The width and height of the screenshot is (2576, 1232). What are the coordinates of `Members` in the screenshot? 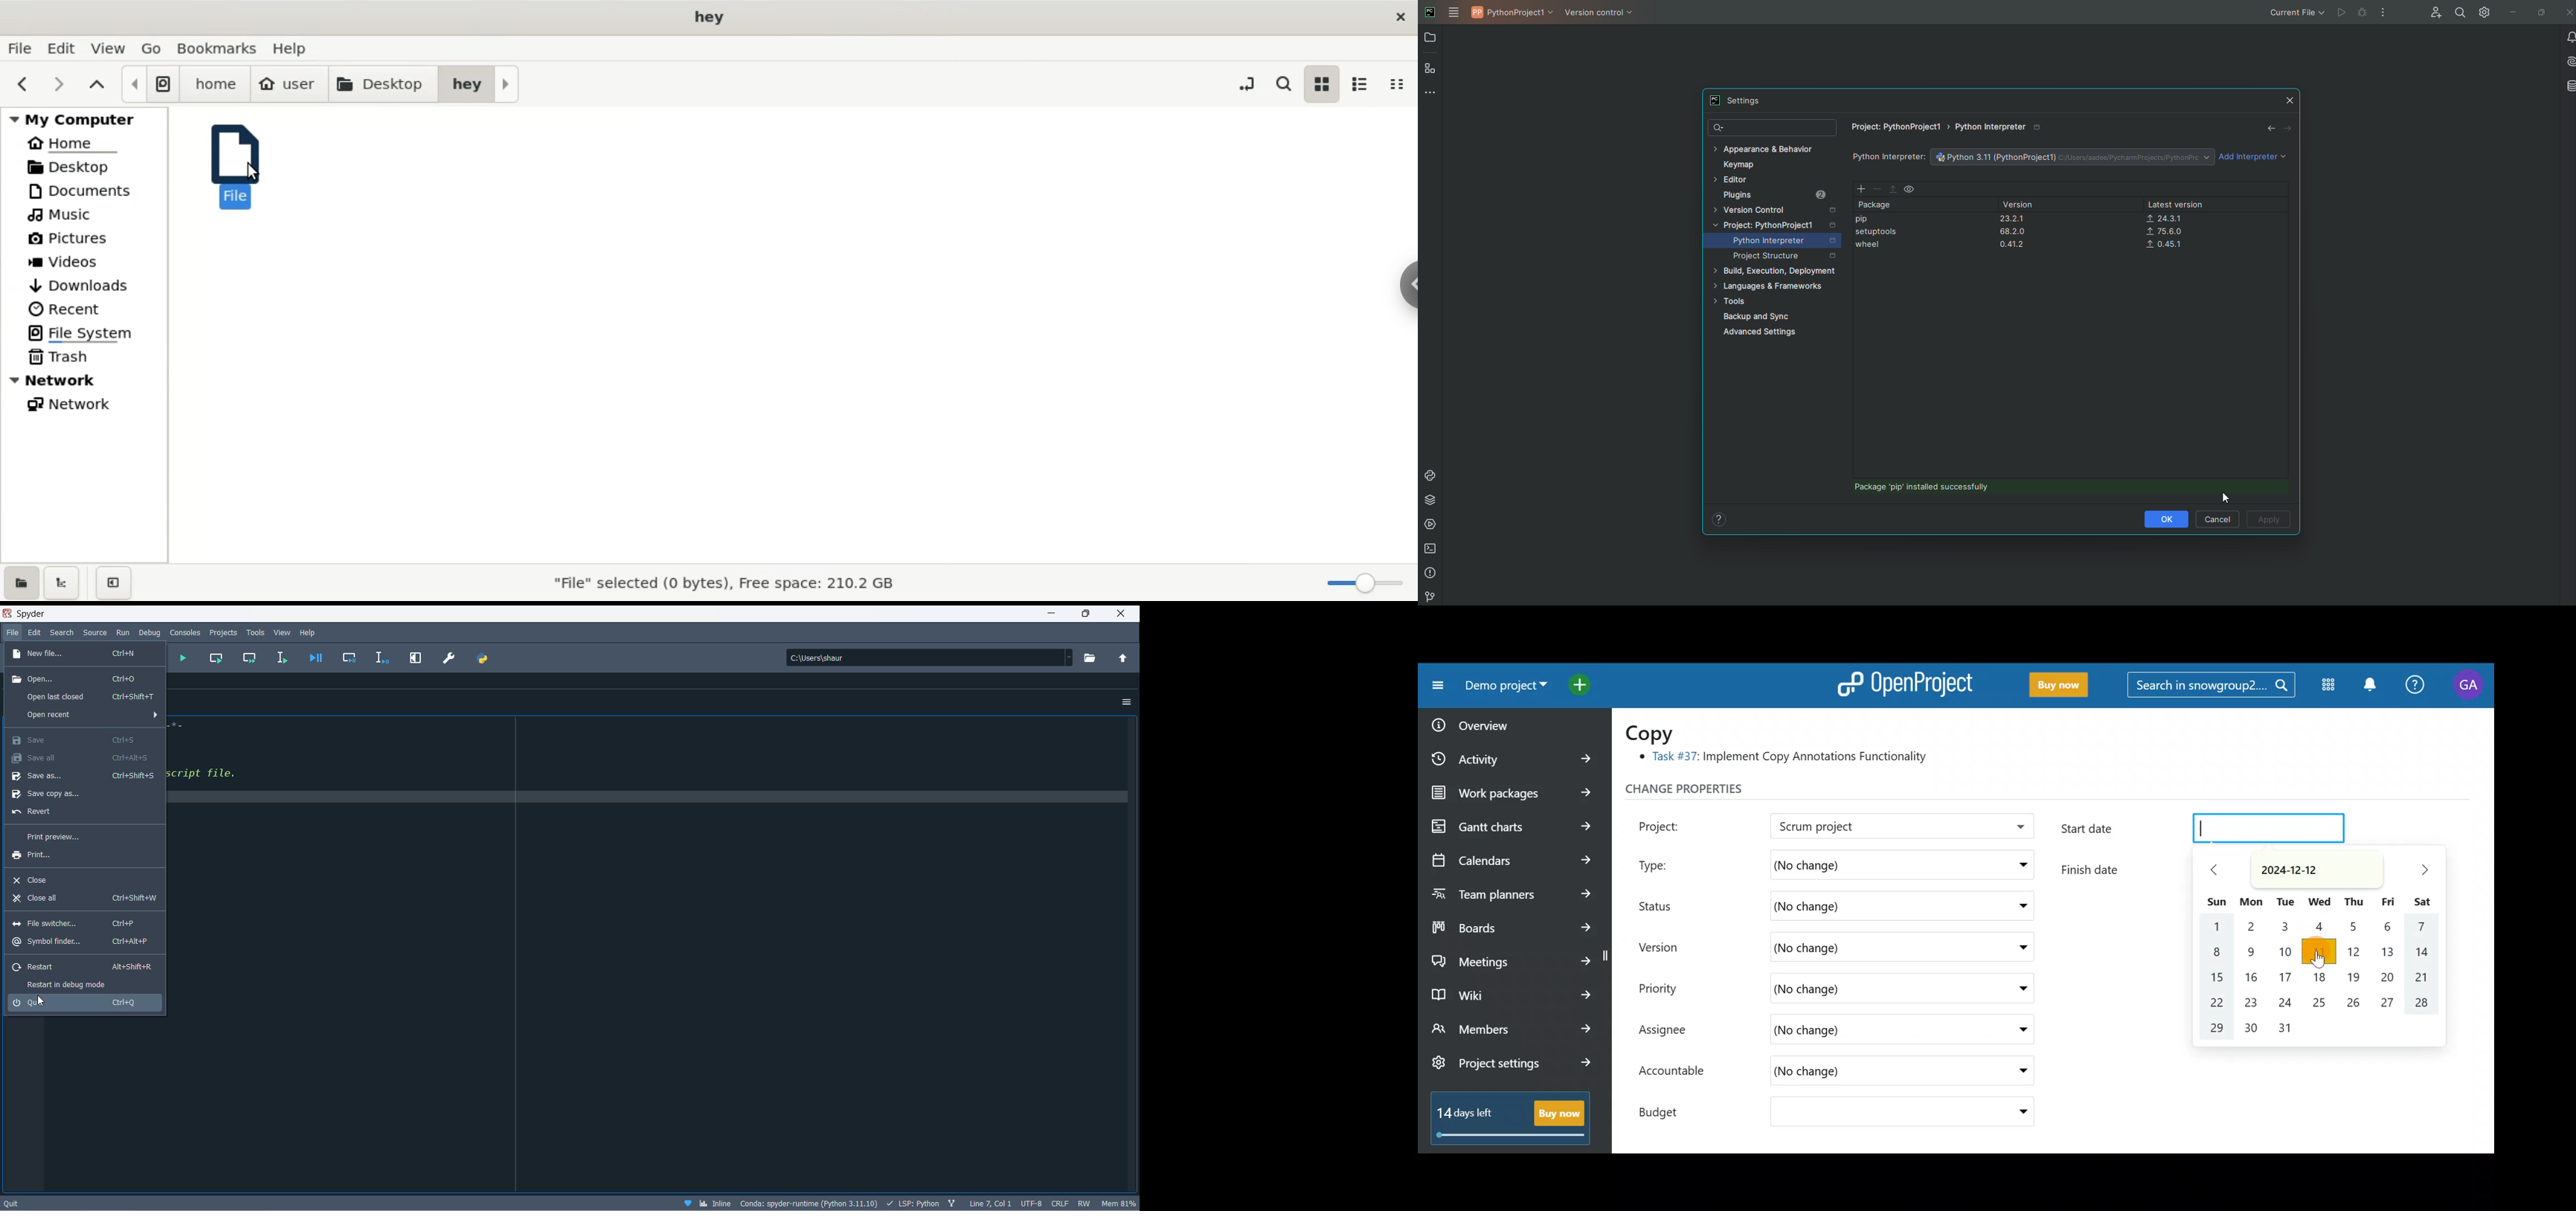 It's located at (1512, 1030).